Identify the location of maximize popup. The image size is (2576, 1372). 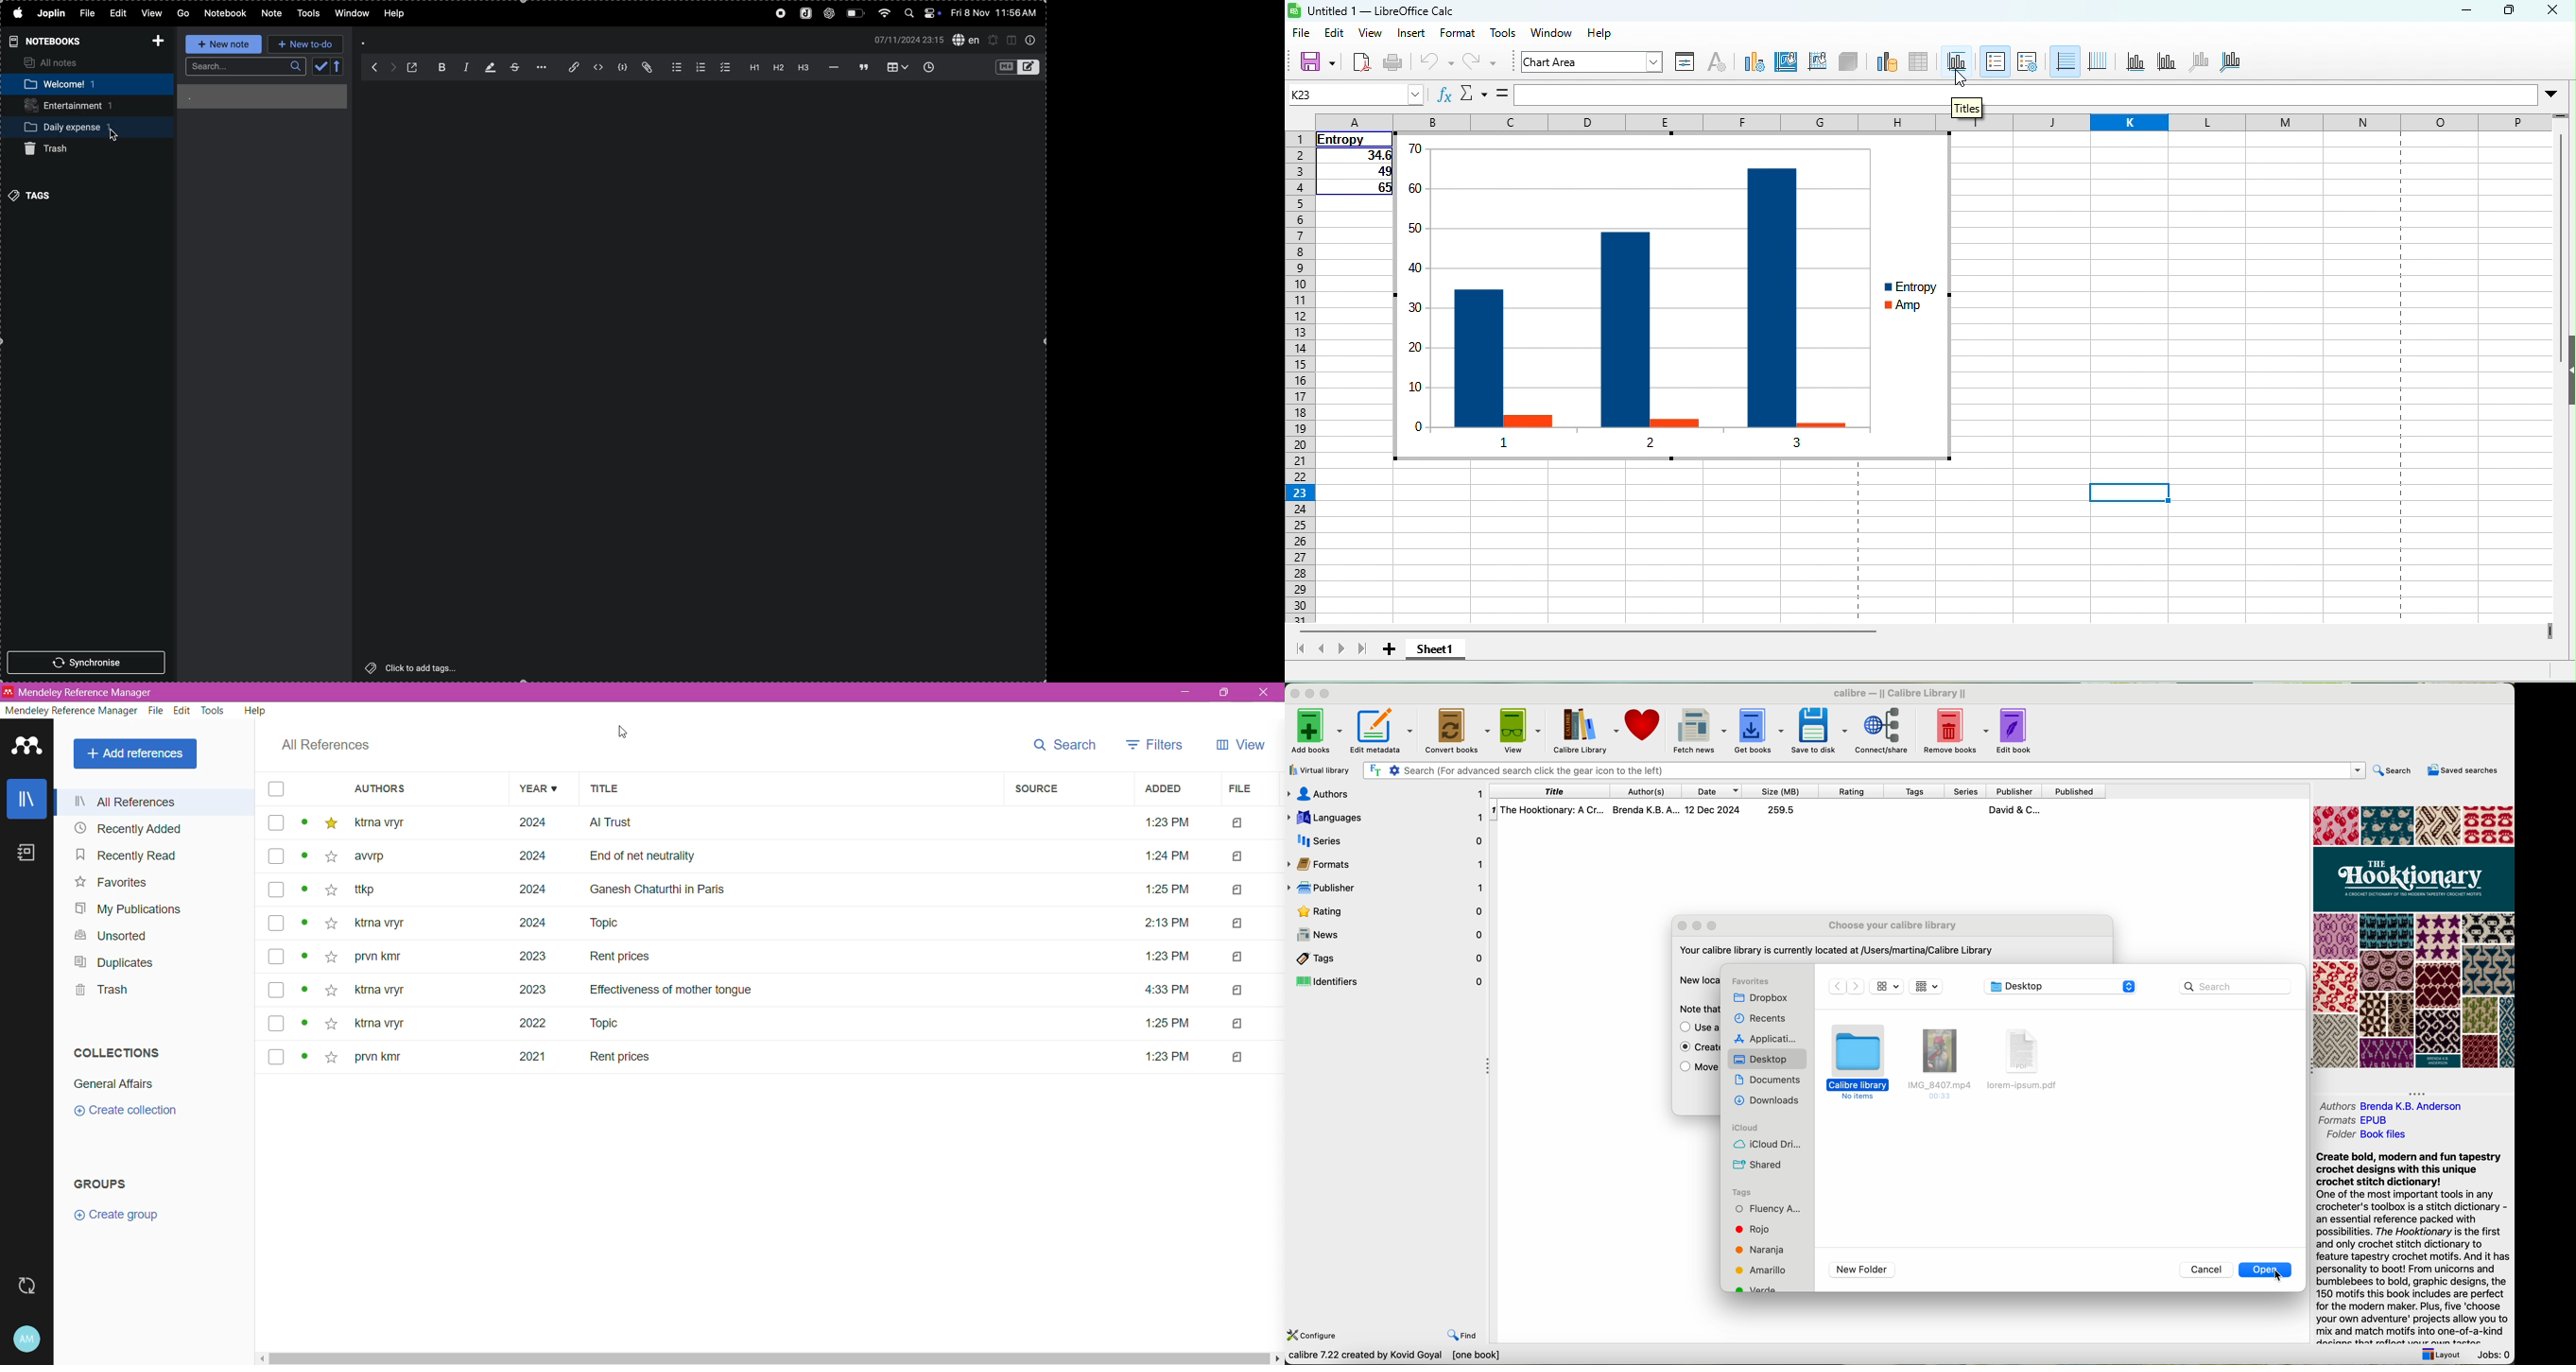
(1699, 925).